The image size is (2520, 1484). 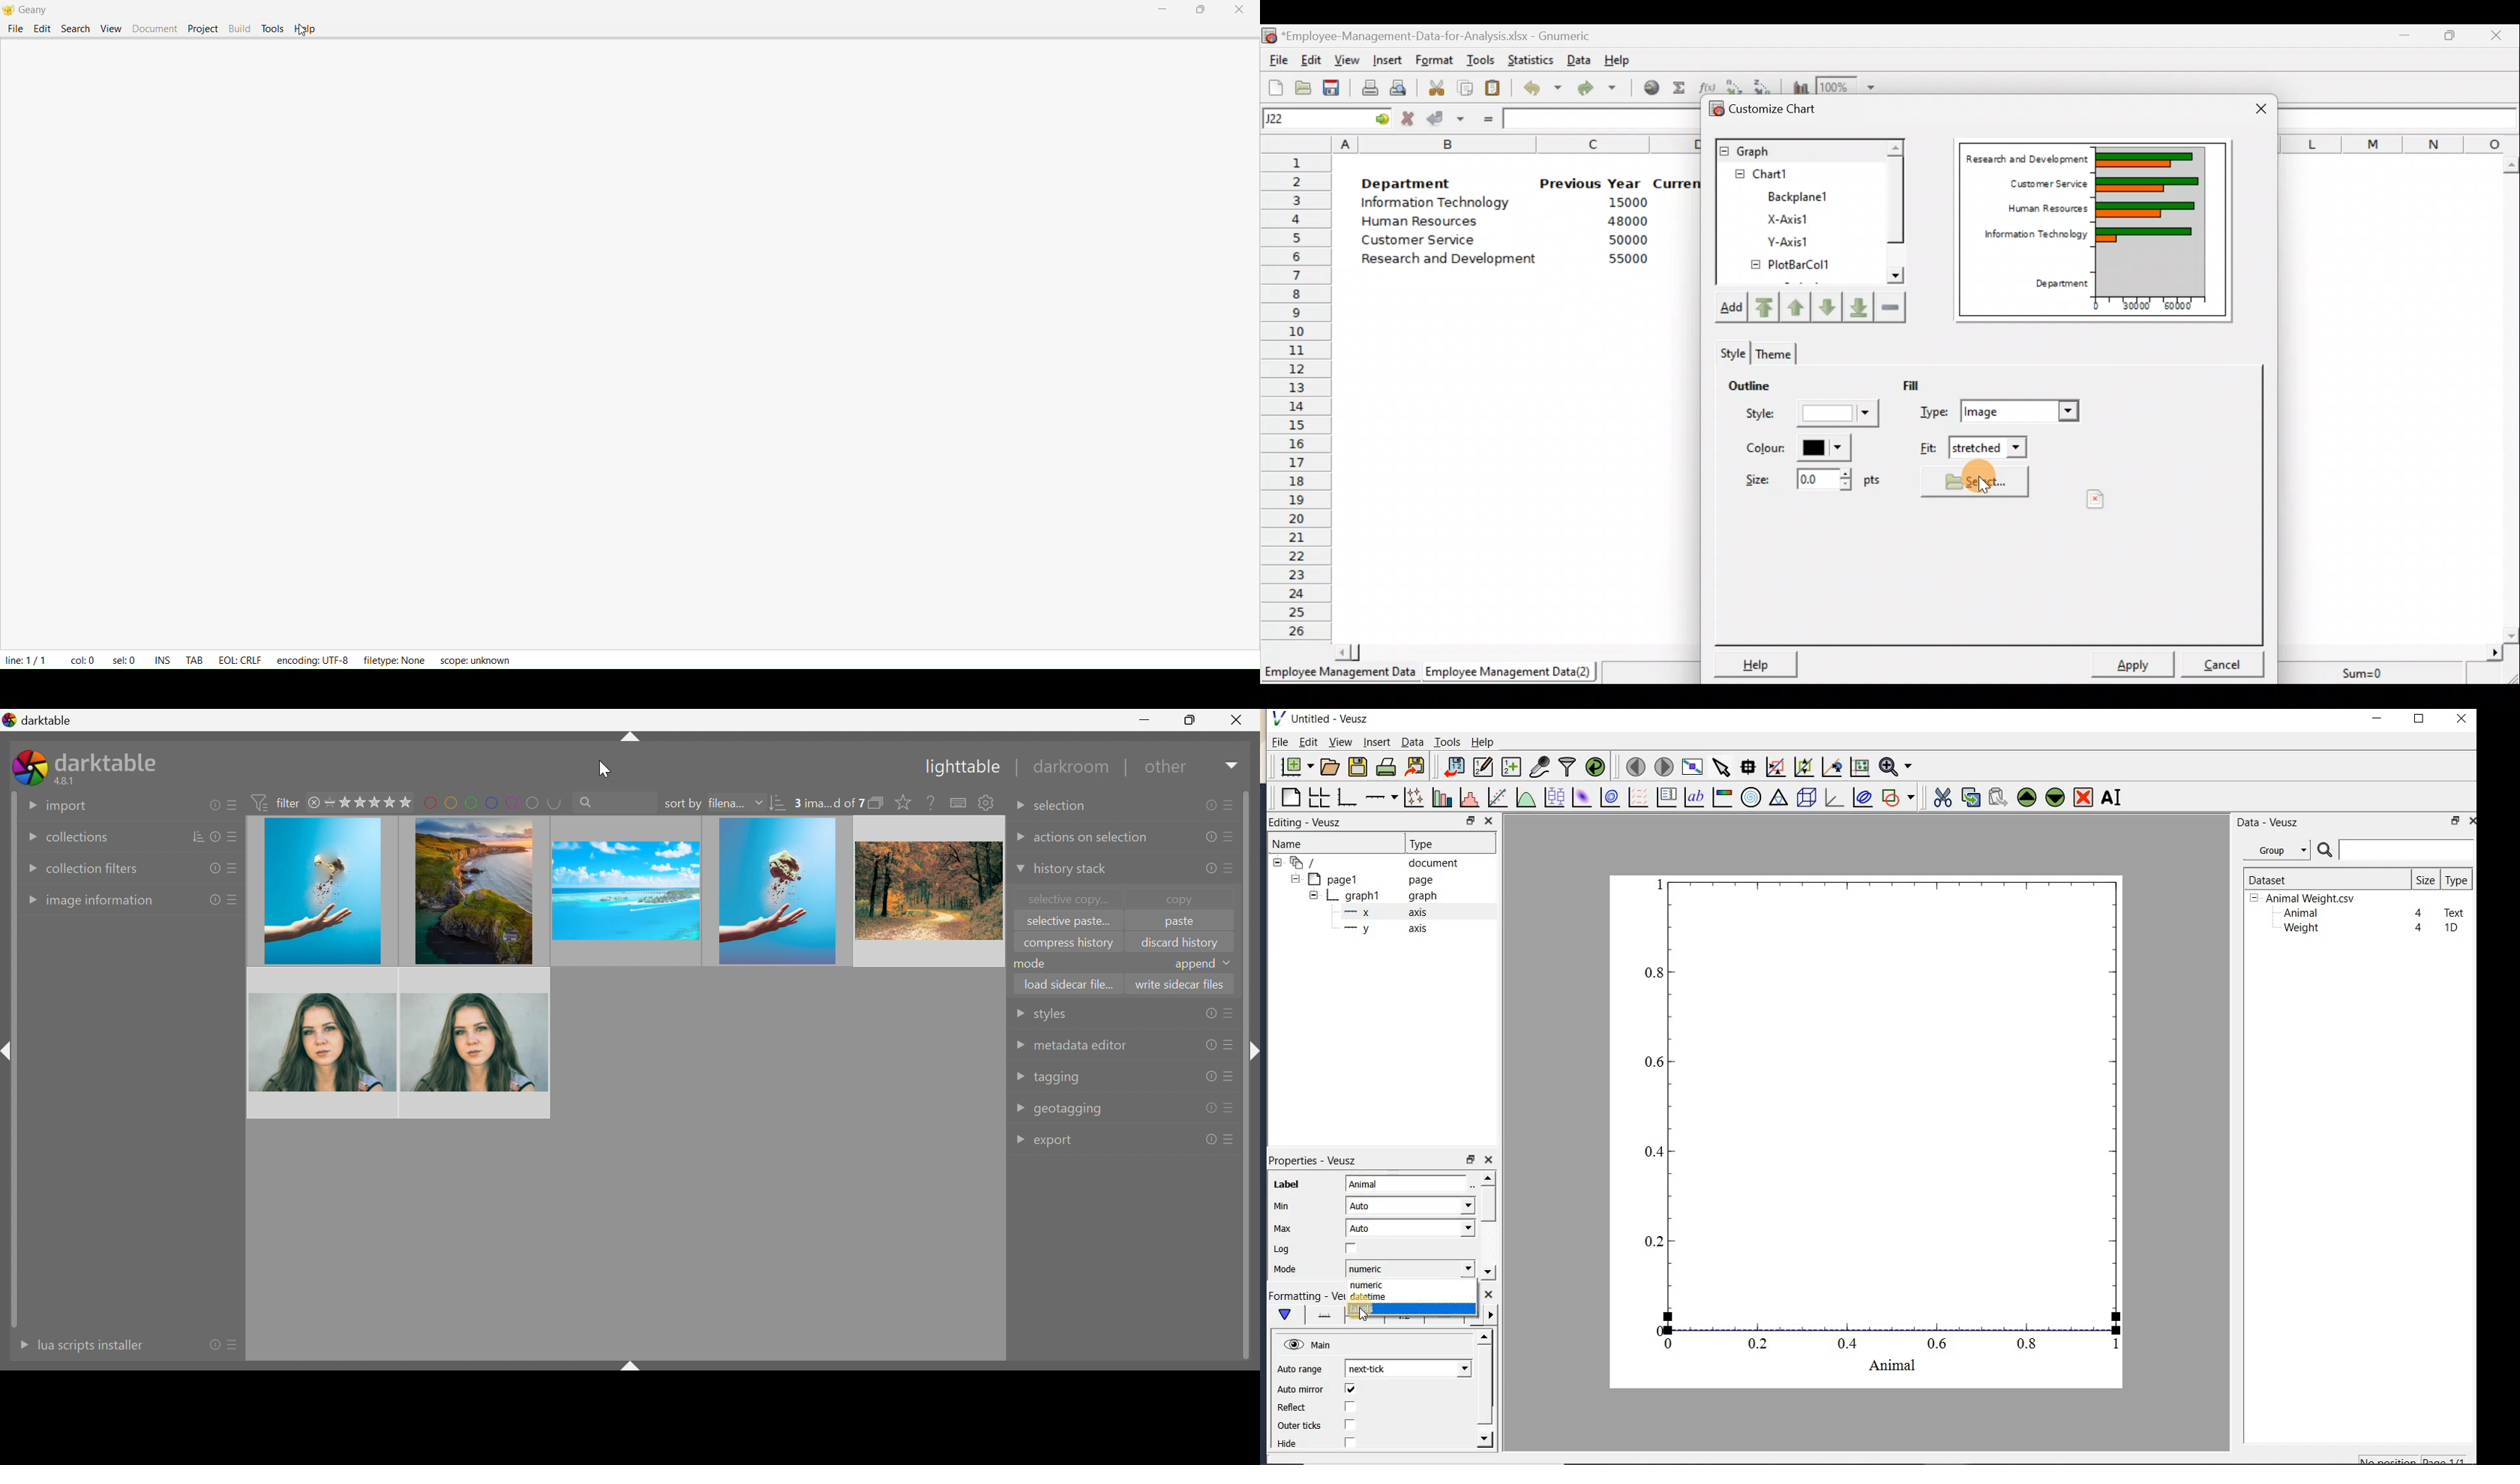 I want to click on Drop Down, so click(x=1019, y=1140).